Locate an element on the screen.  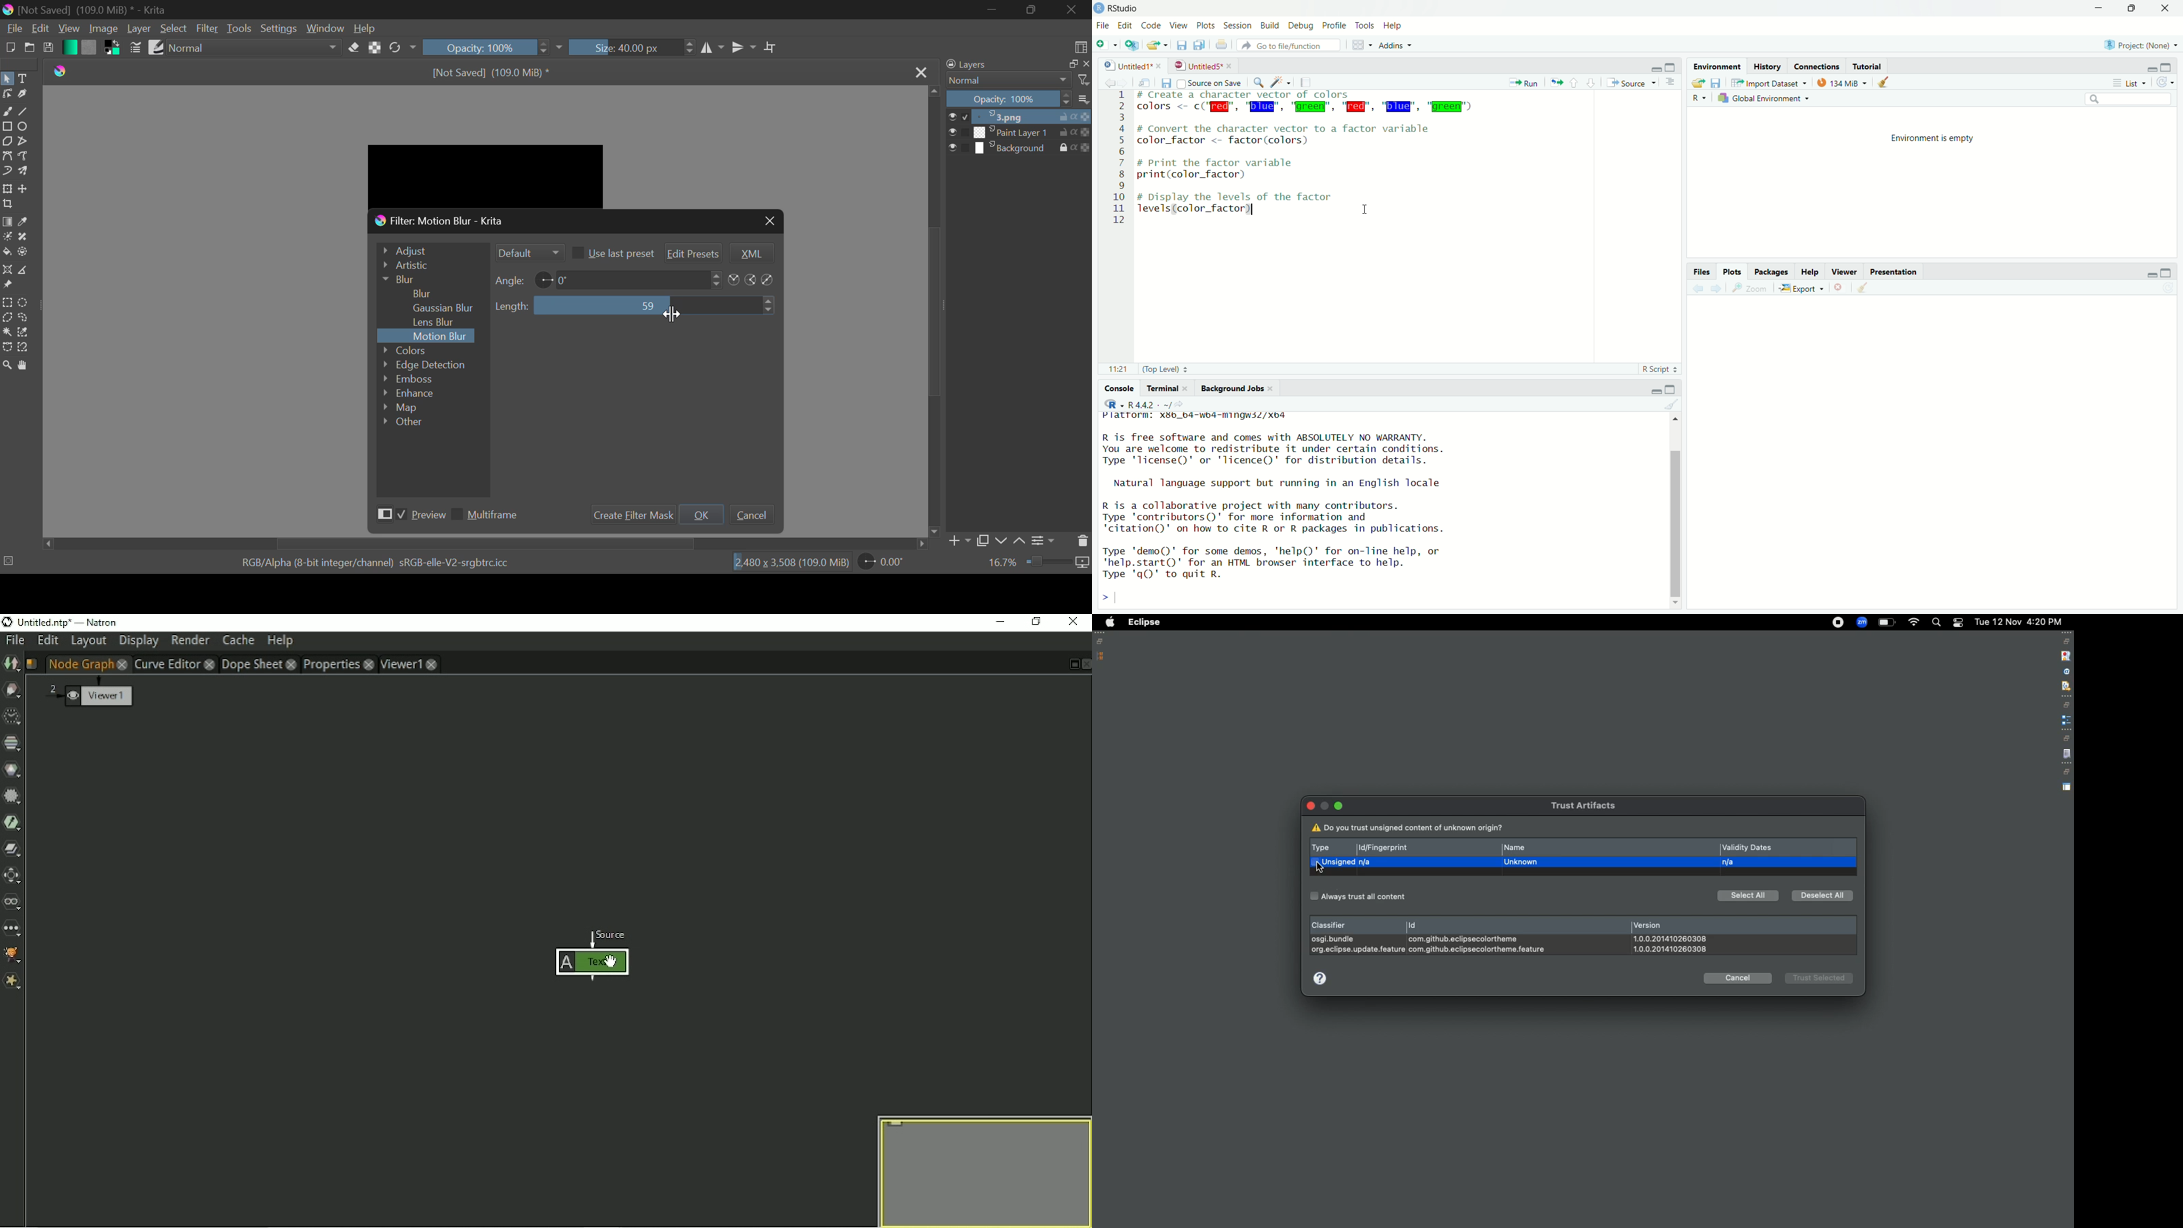
Filter is located at coordinates (207, 29).